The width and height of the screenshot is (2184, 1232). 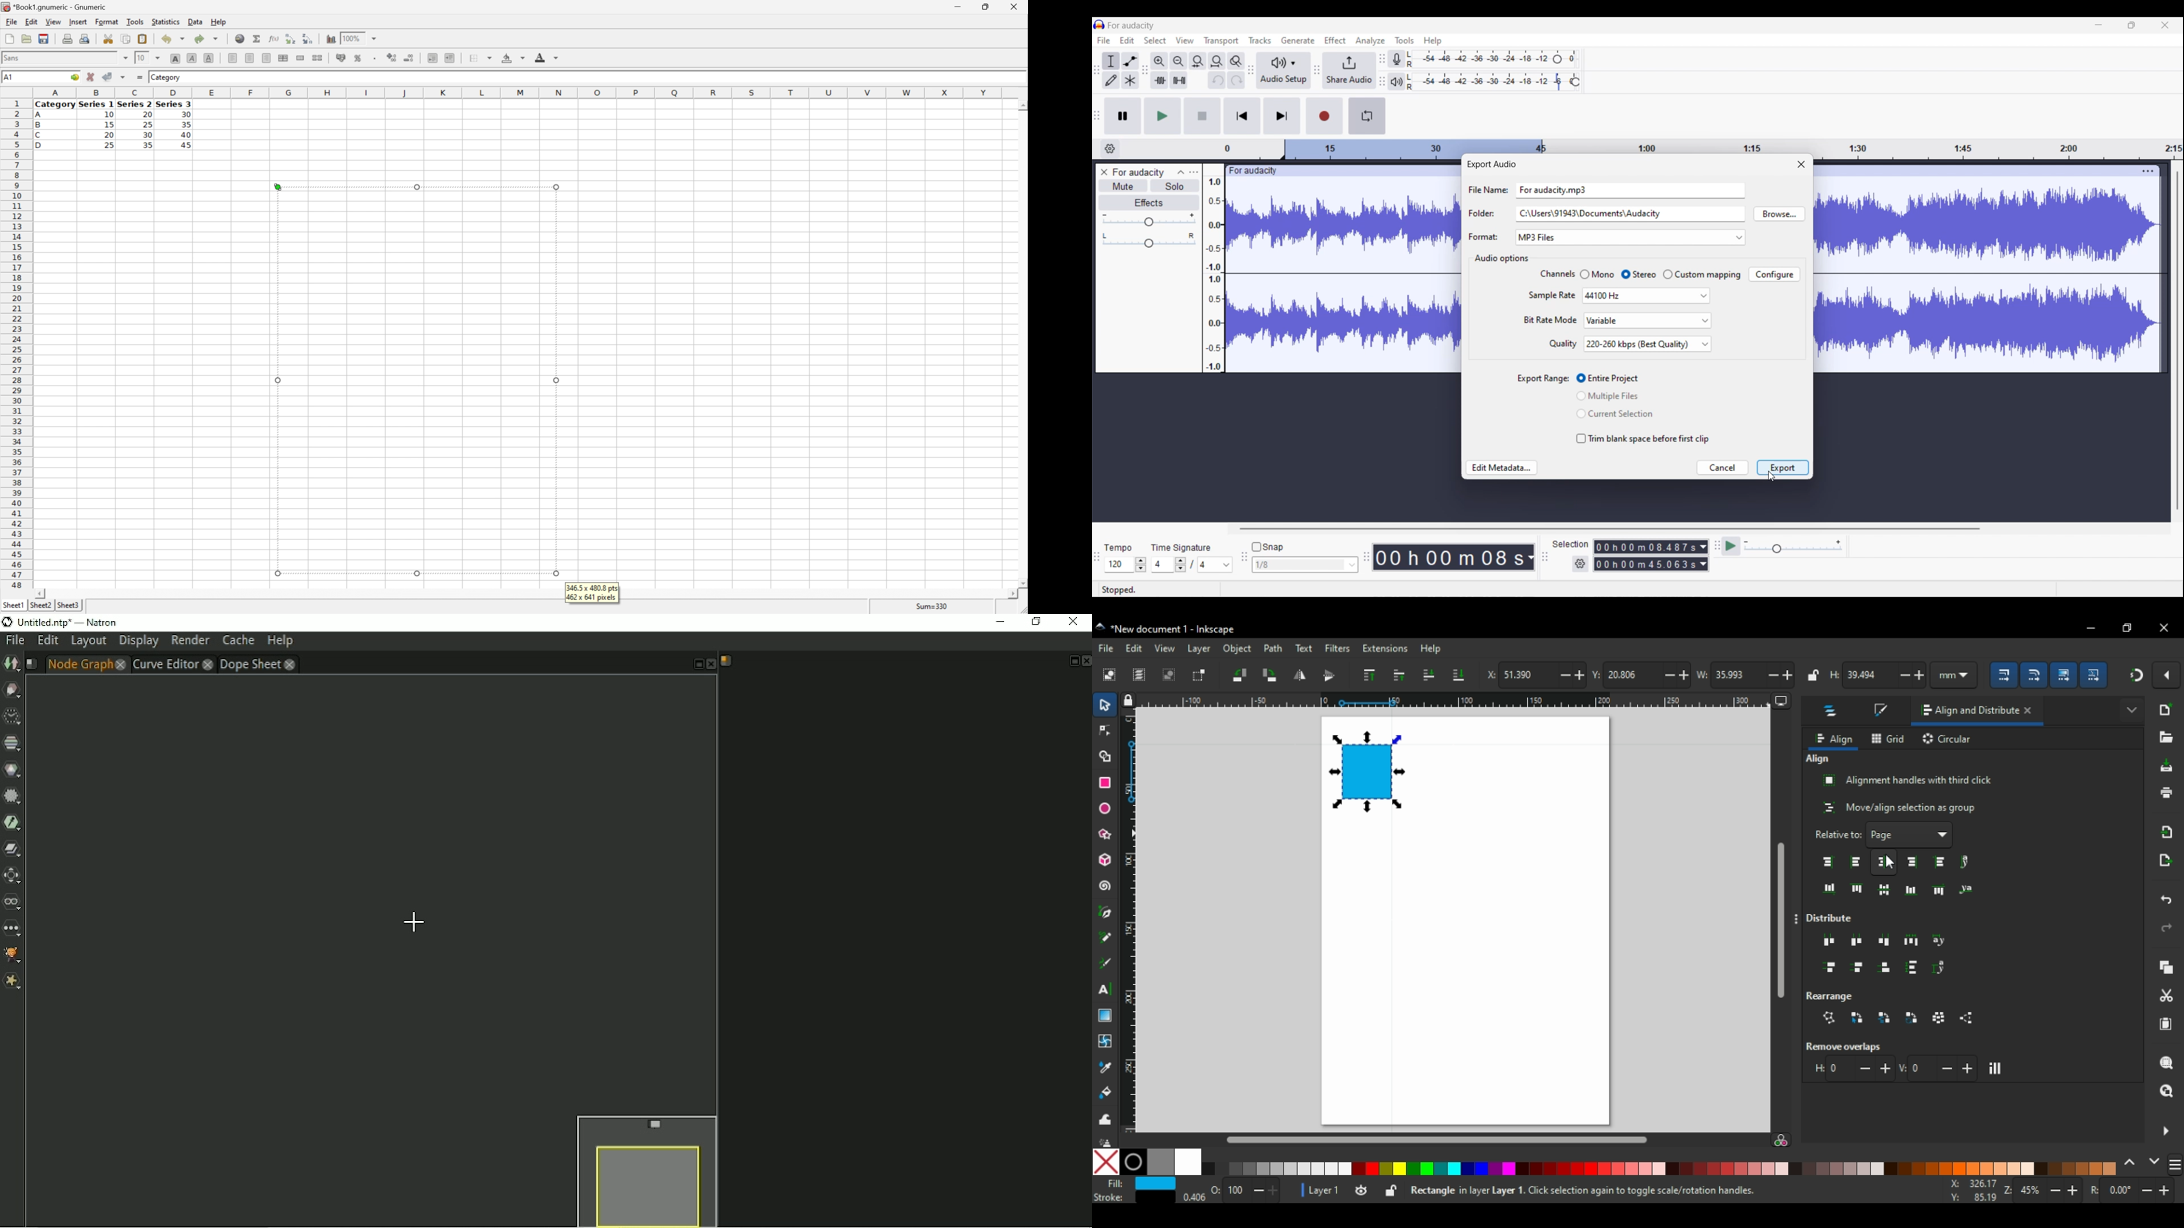 I want to click on Scale to measure length of track, so click(x=1703, y=145).